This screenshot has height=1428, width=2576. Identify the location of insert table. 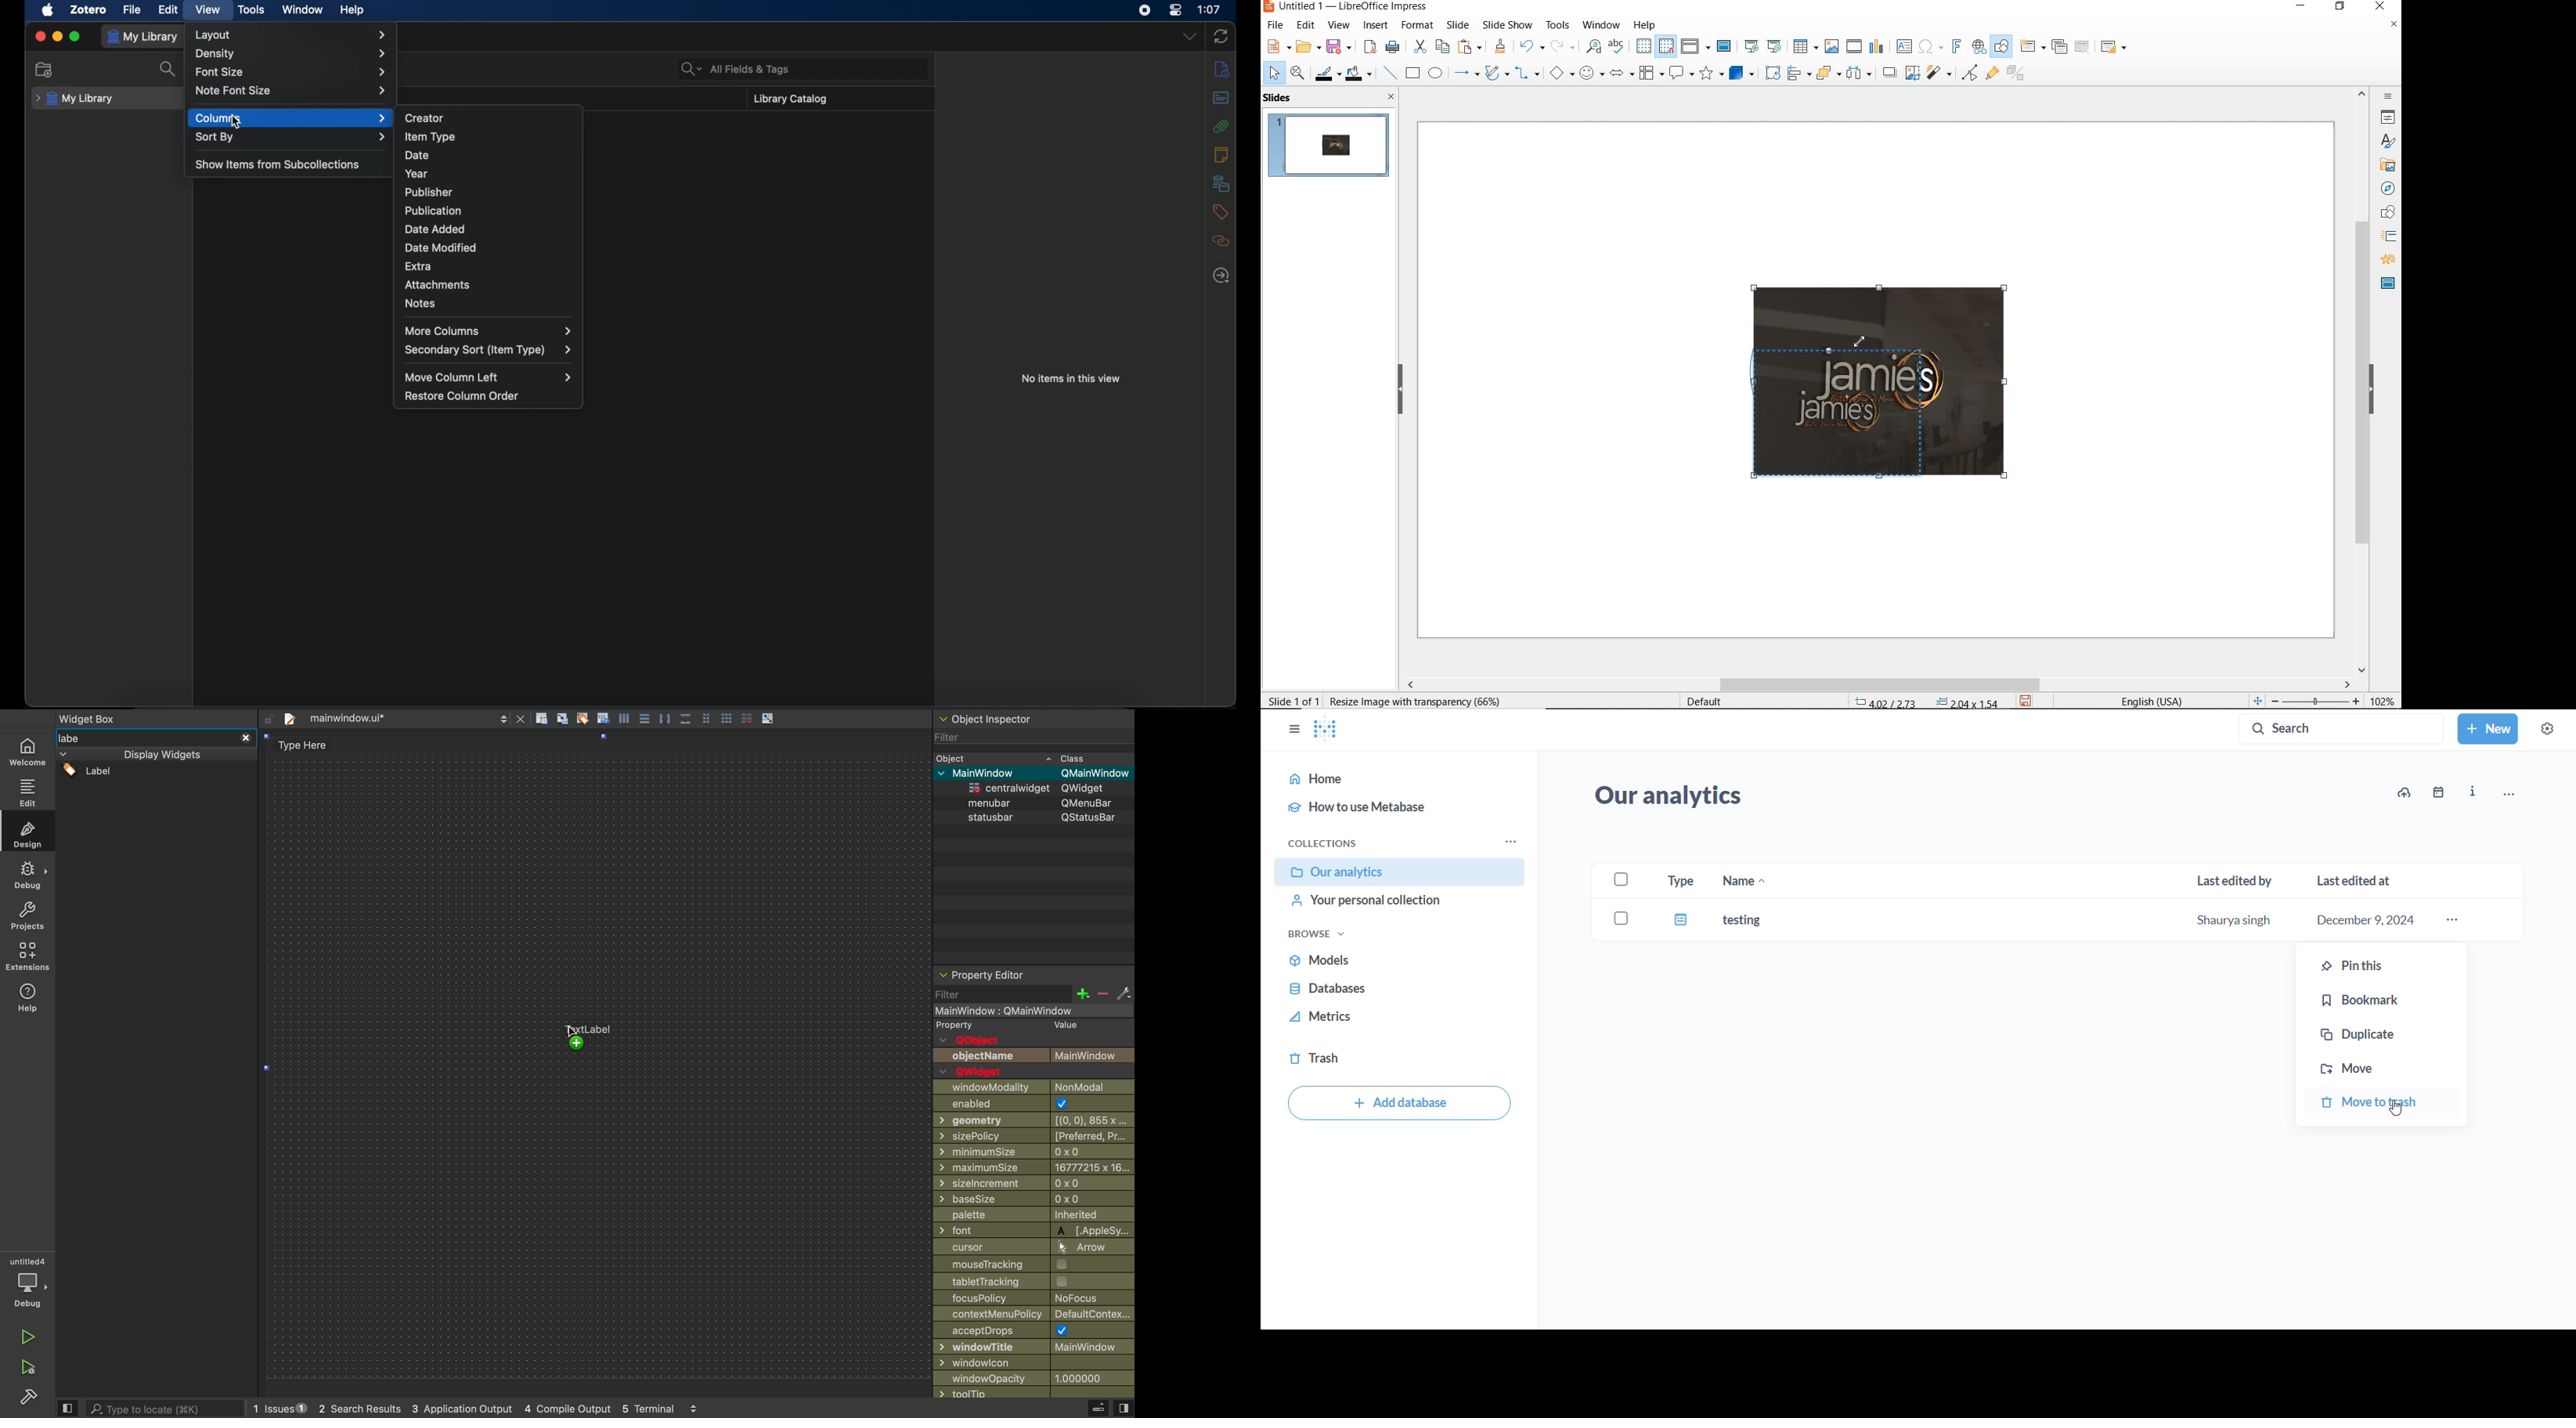
(1804, 47).